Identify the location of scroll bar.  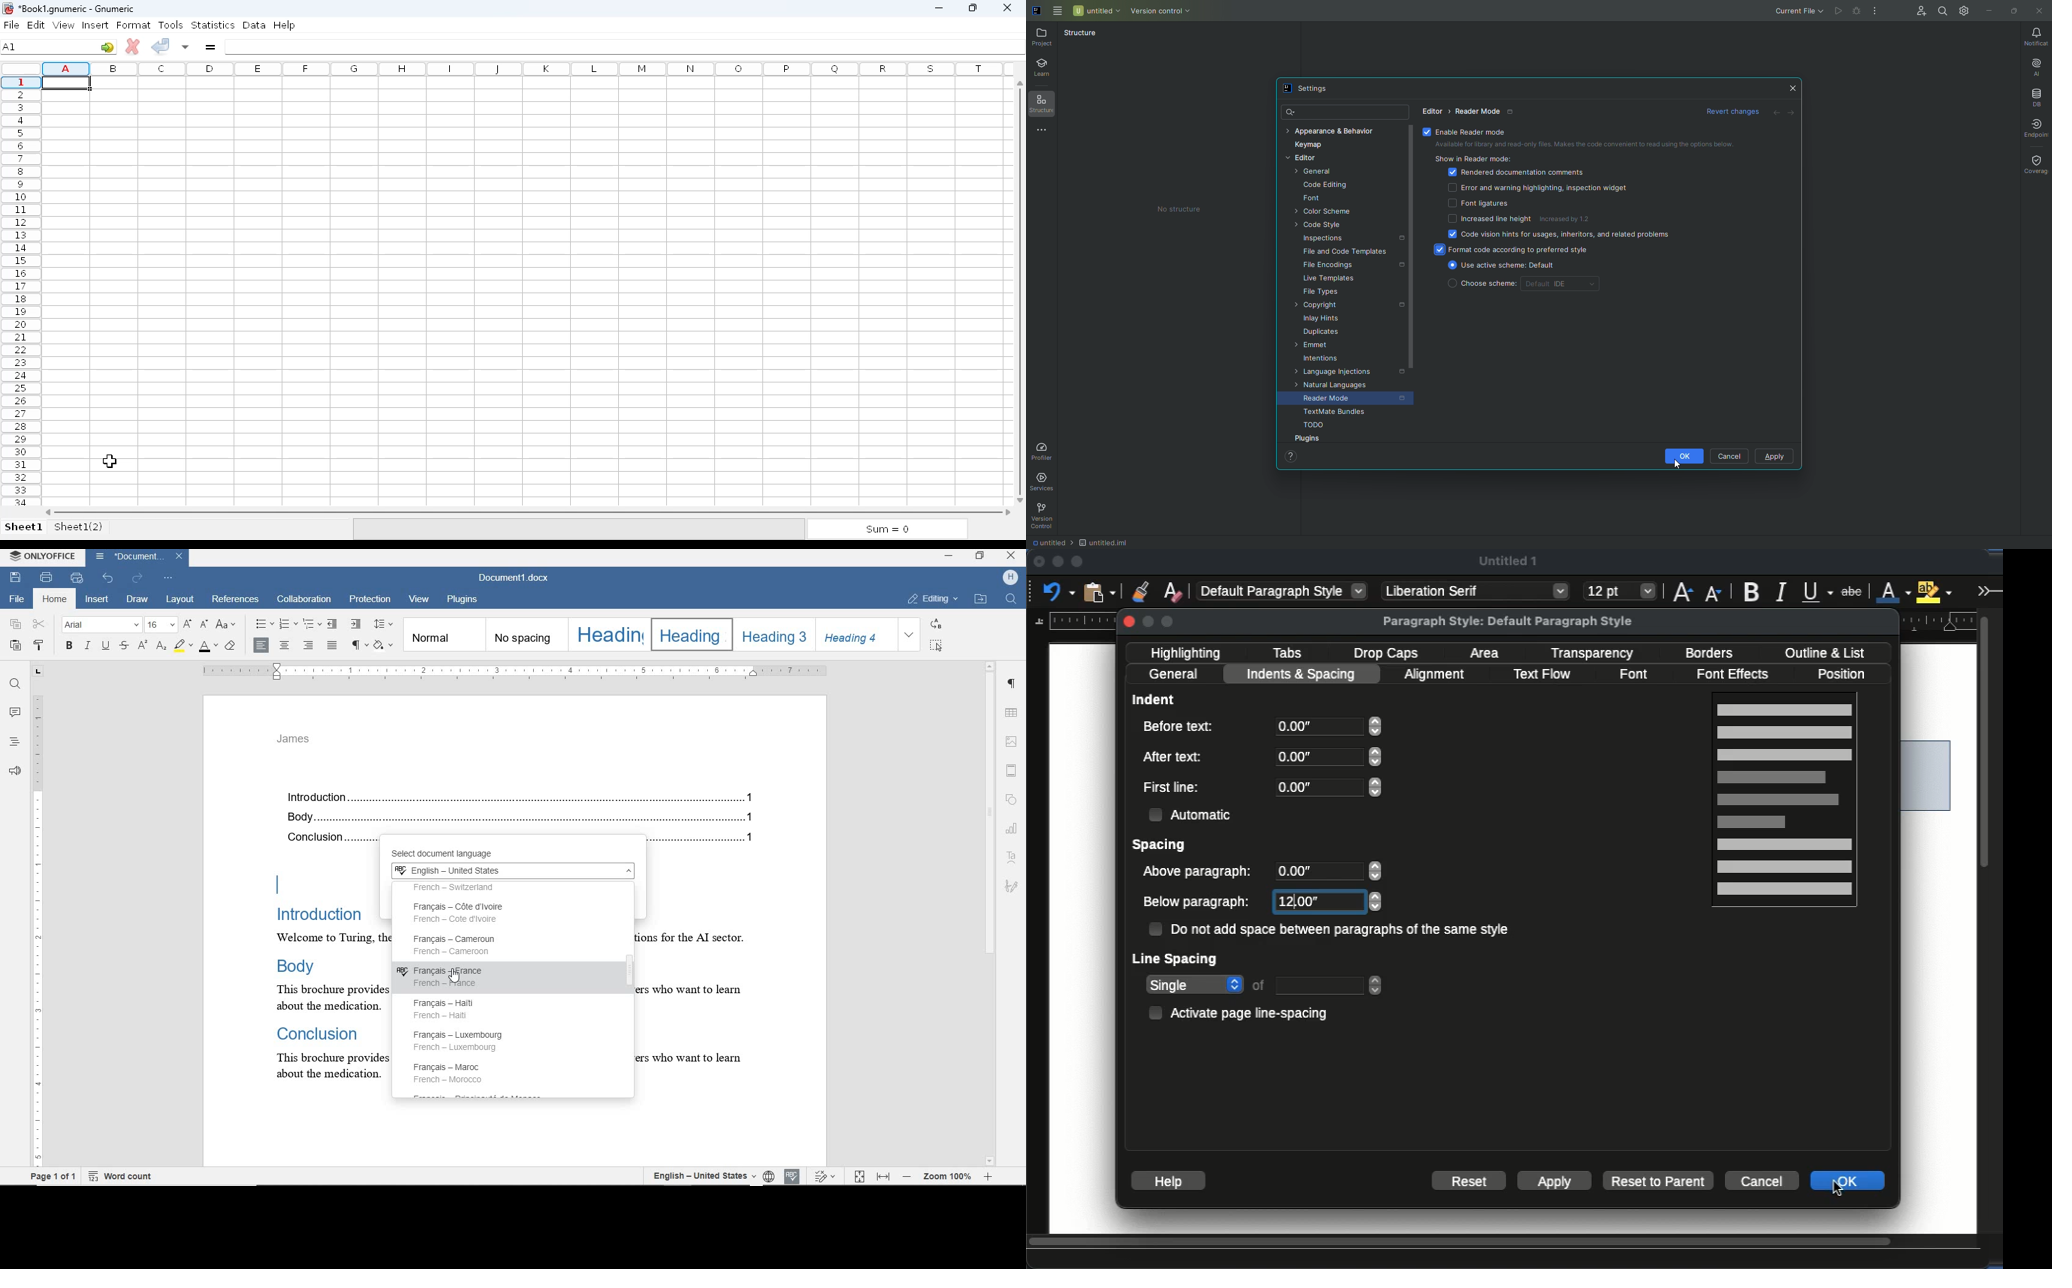
(1414, 283).